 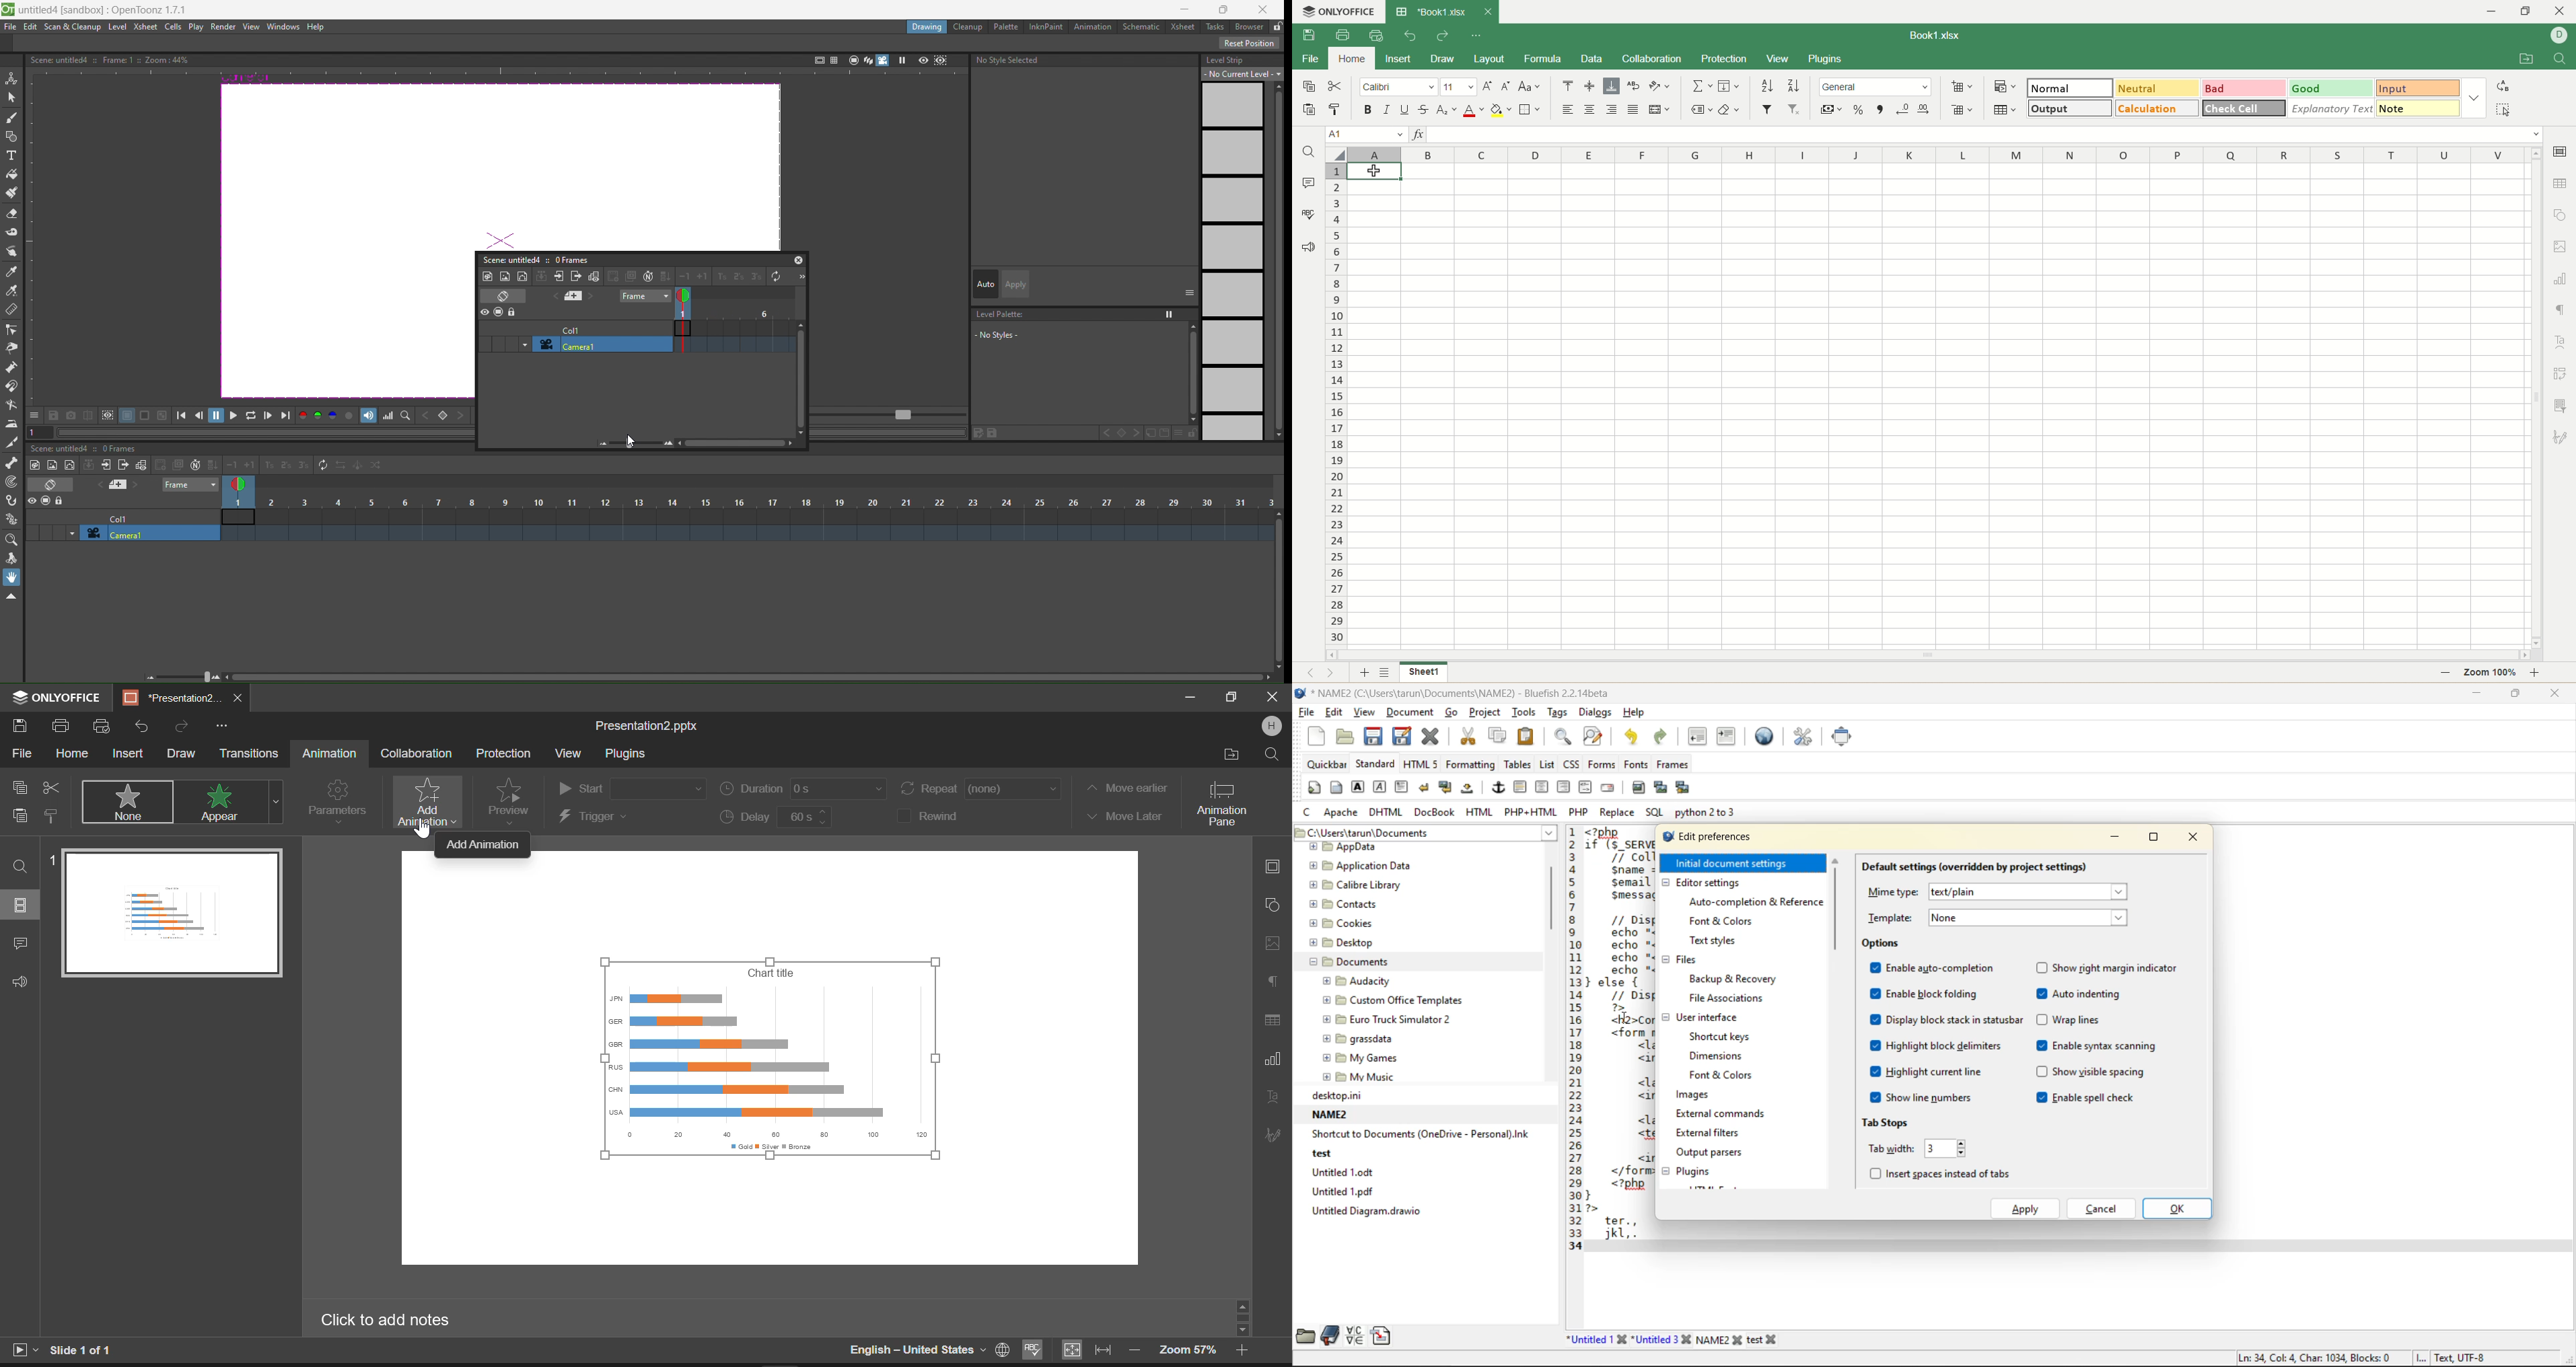 I want to click on new sheet, so click(x=1363, y=673).